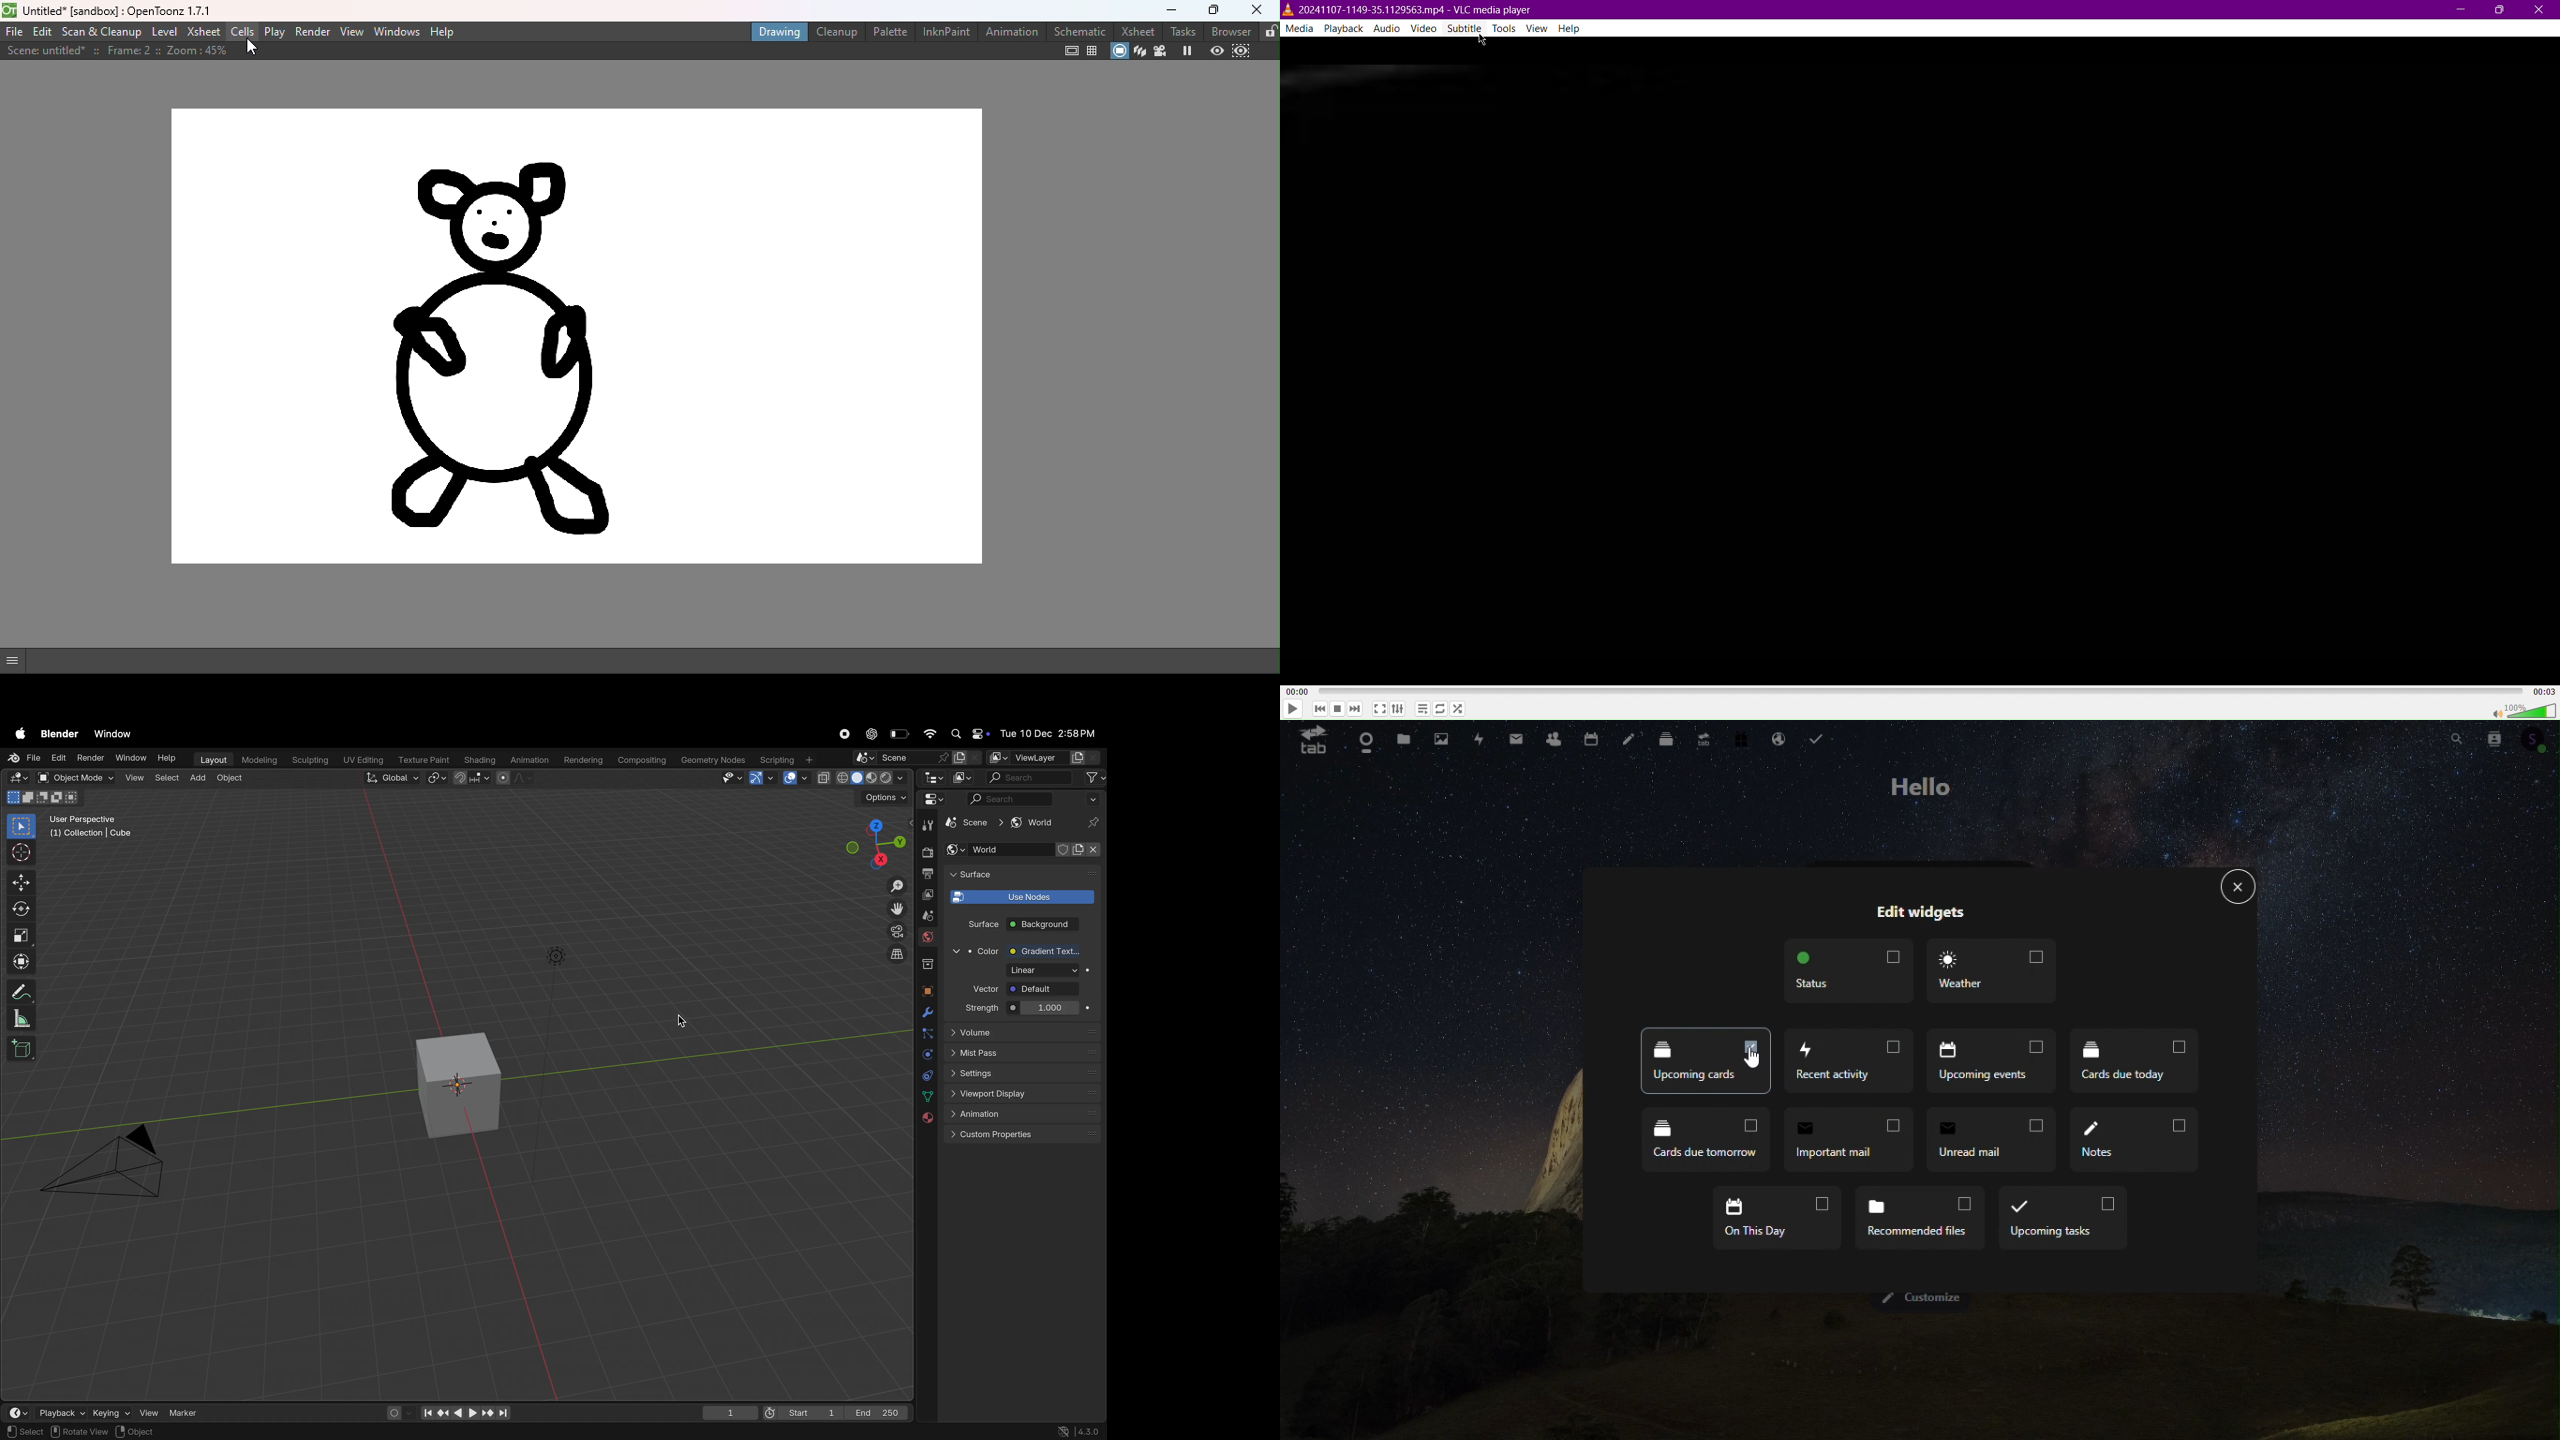 This screenshot has width=2576, height=1456. What do you see at coordinates (1921, 786) in the screenshot?
I see `hello` at bounding box center [1921, 786].